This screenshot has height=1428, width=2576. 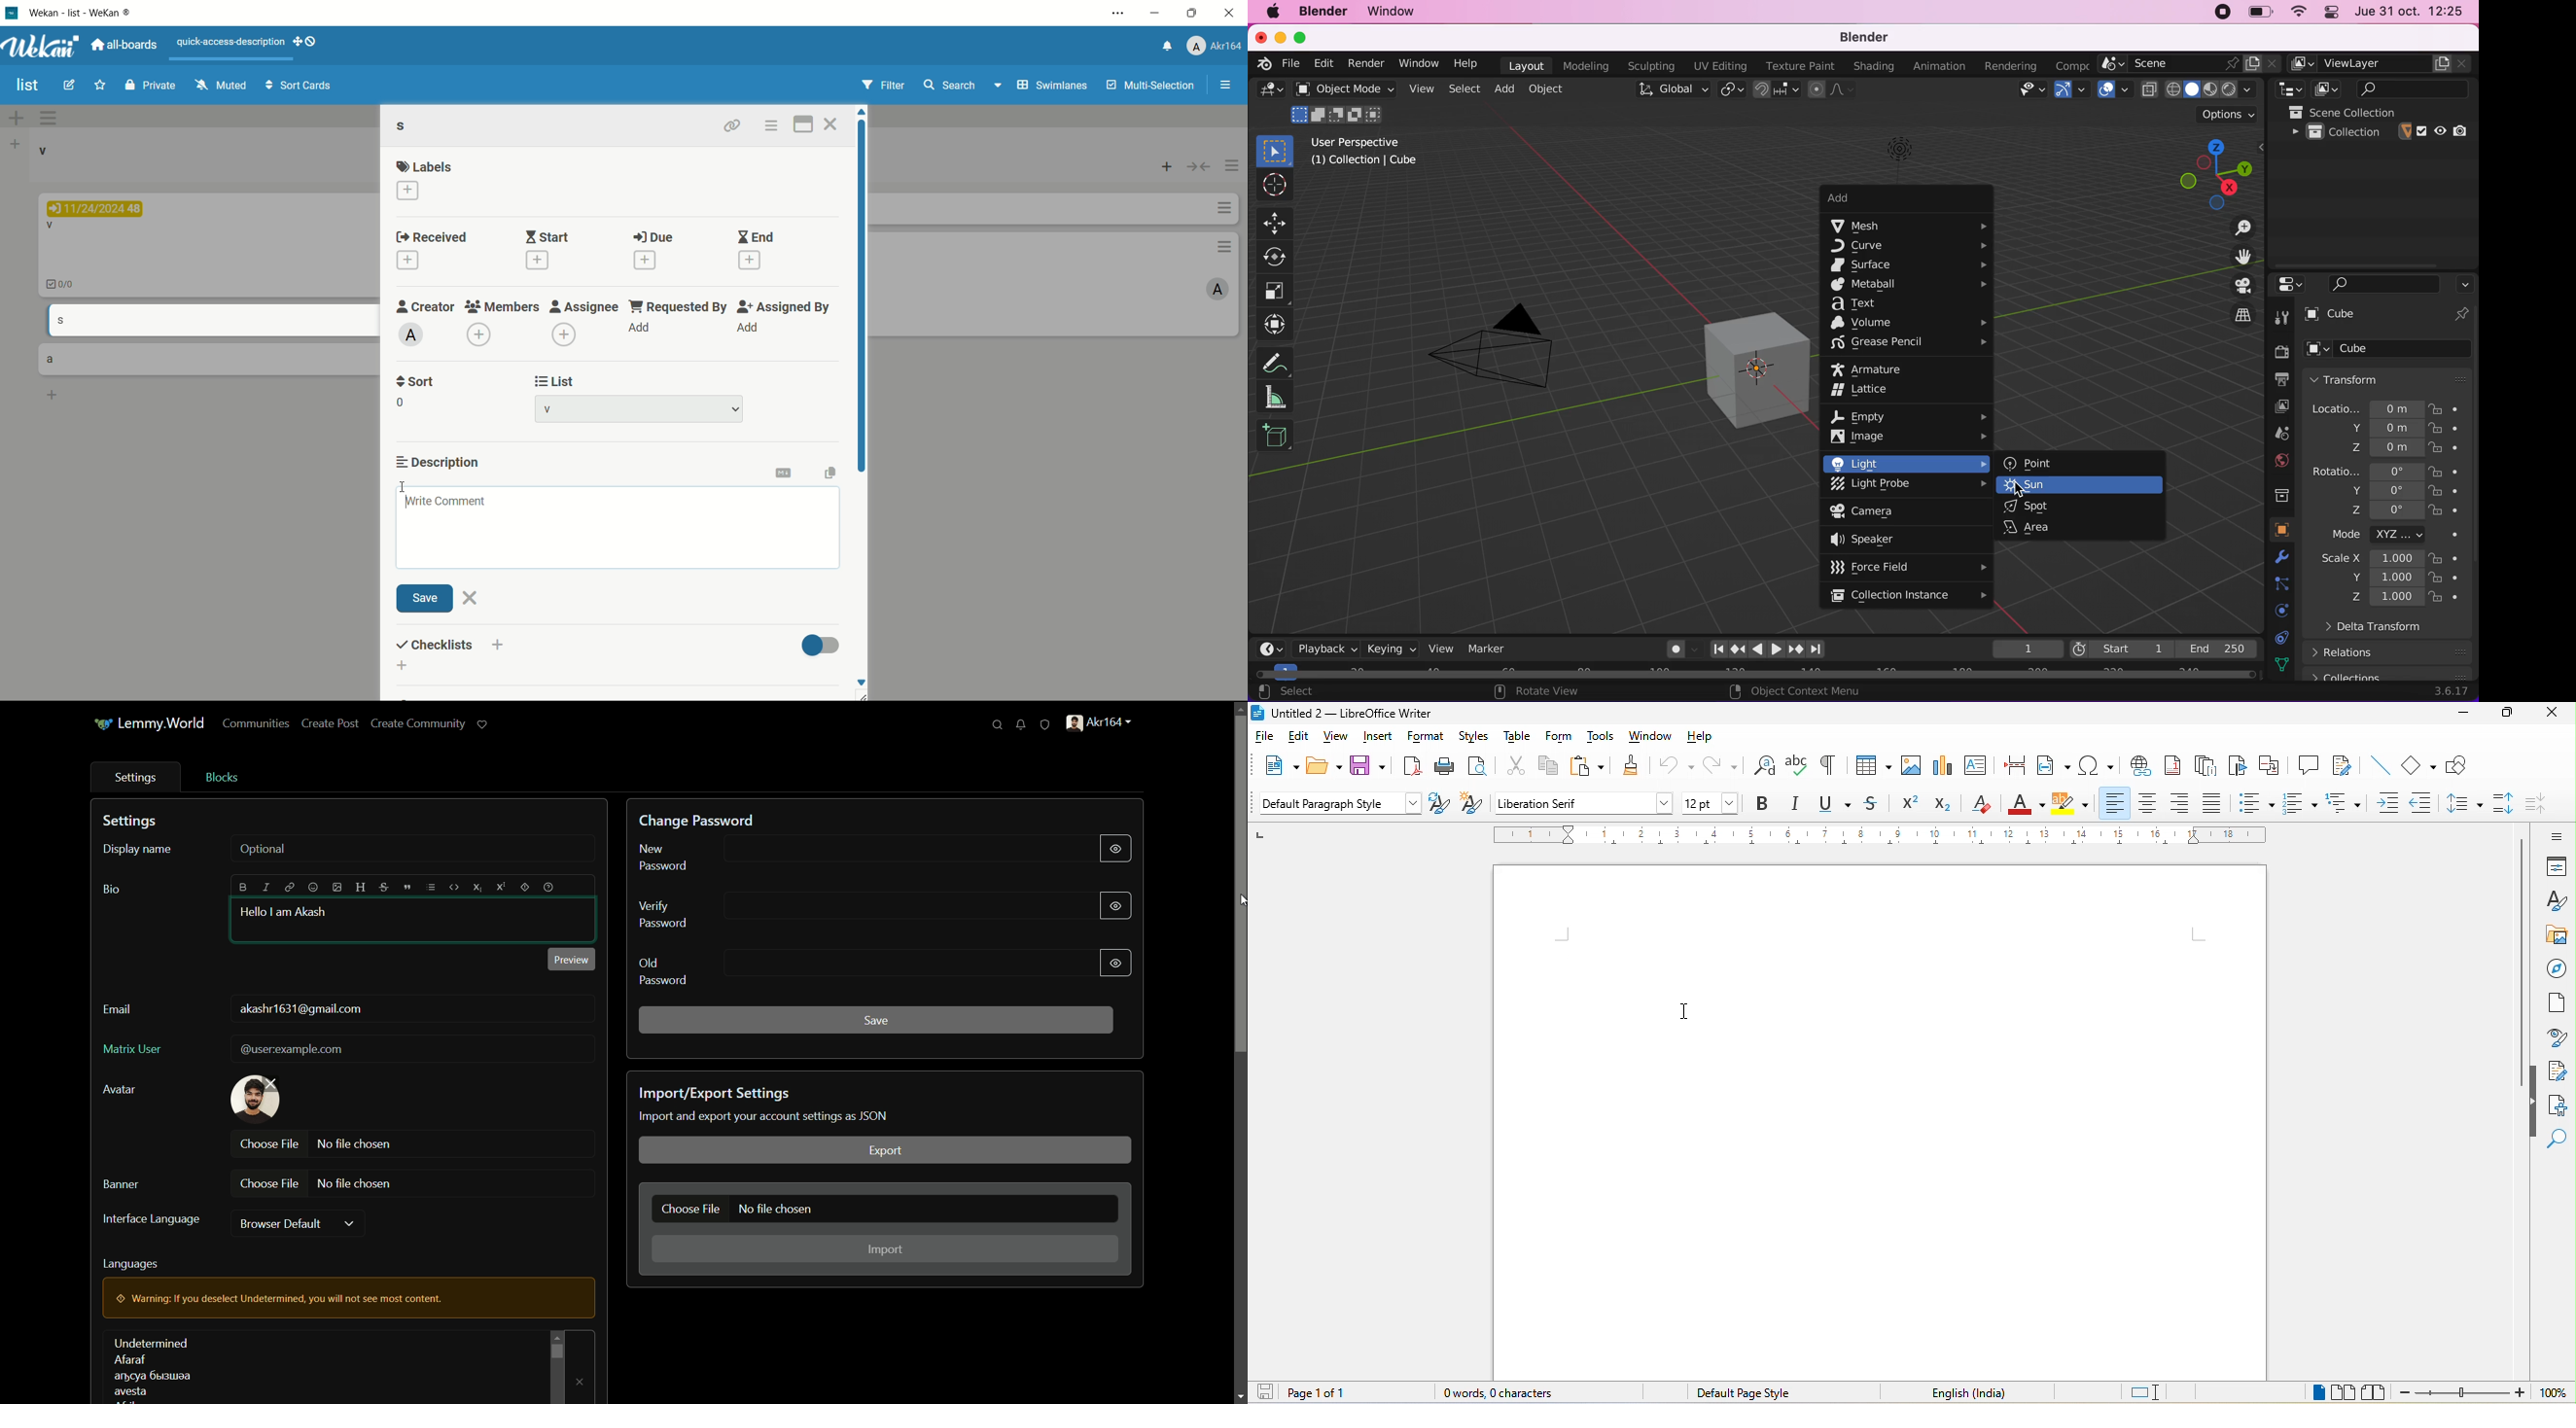 I want to click on communities, so click(x=258, y=723).